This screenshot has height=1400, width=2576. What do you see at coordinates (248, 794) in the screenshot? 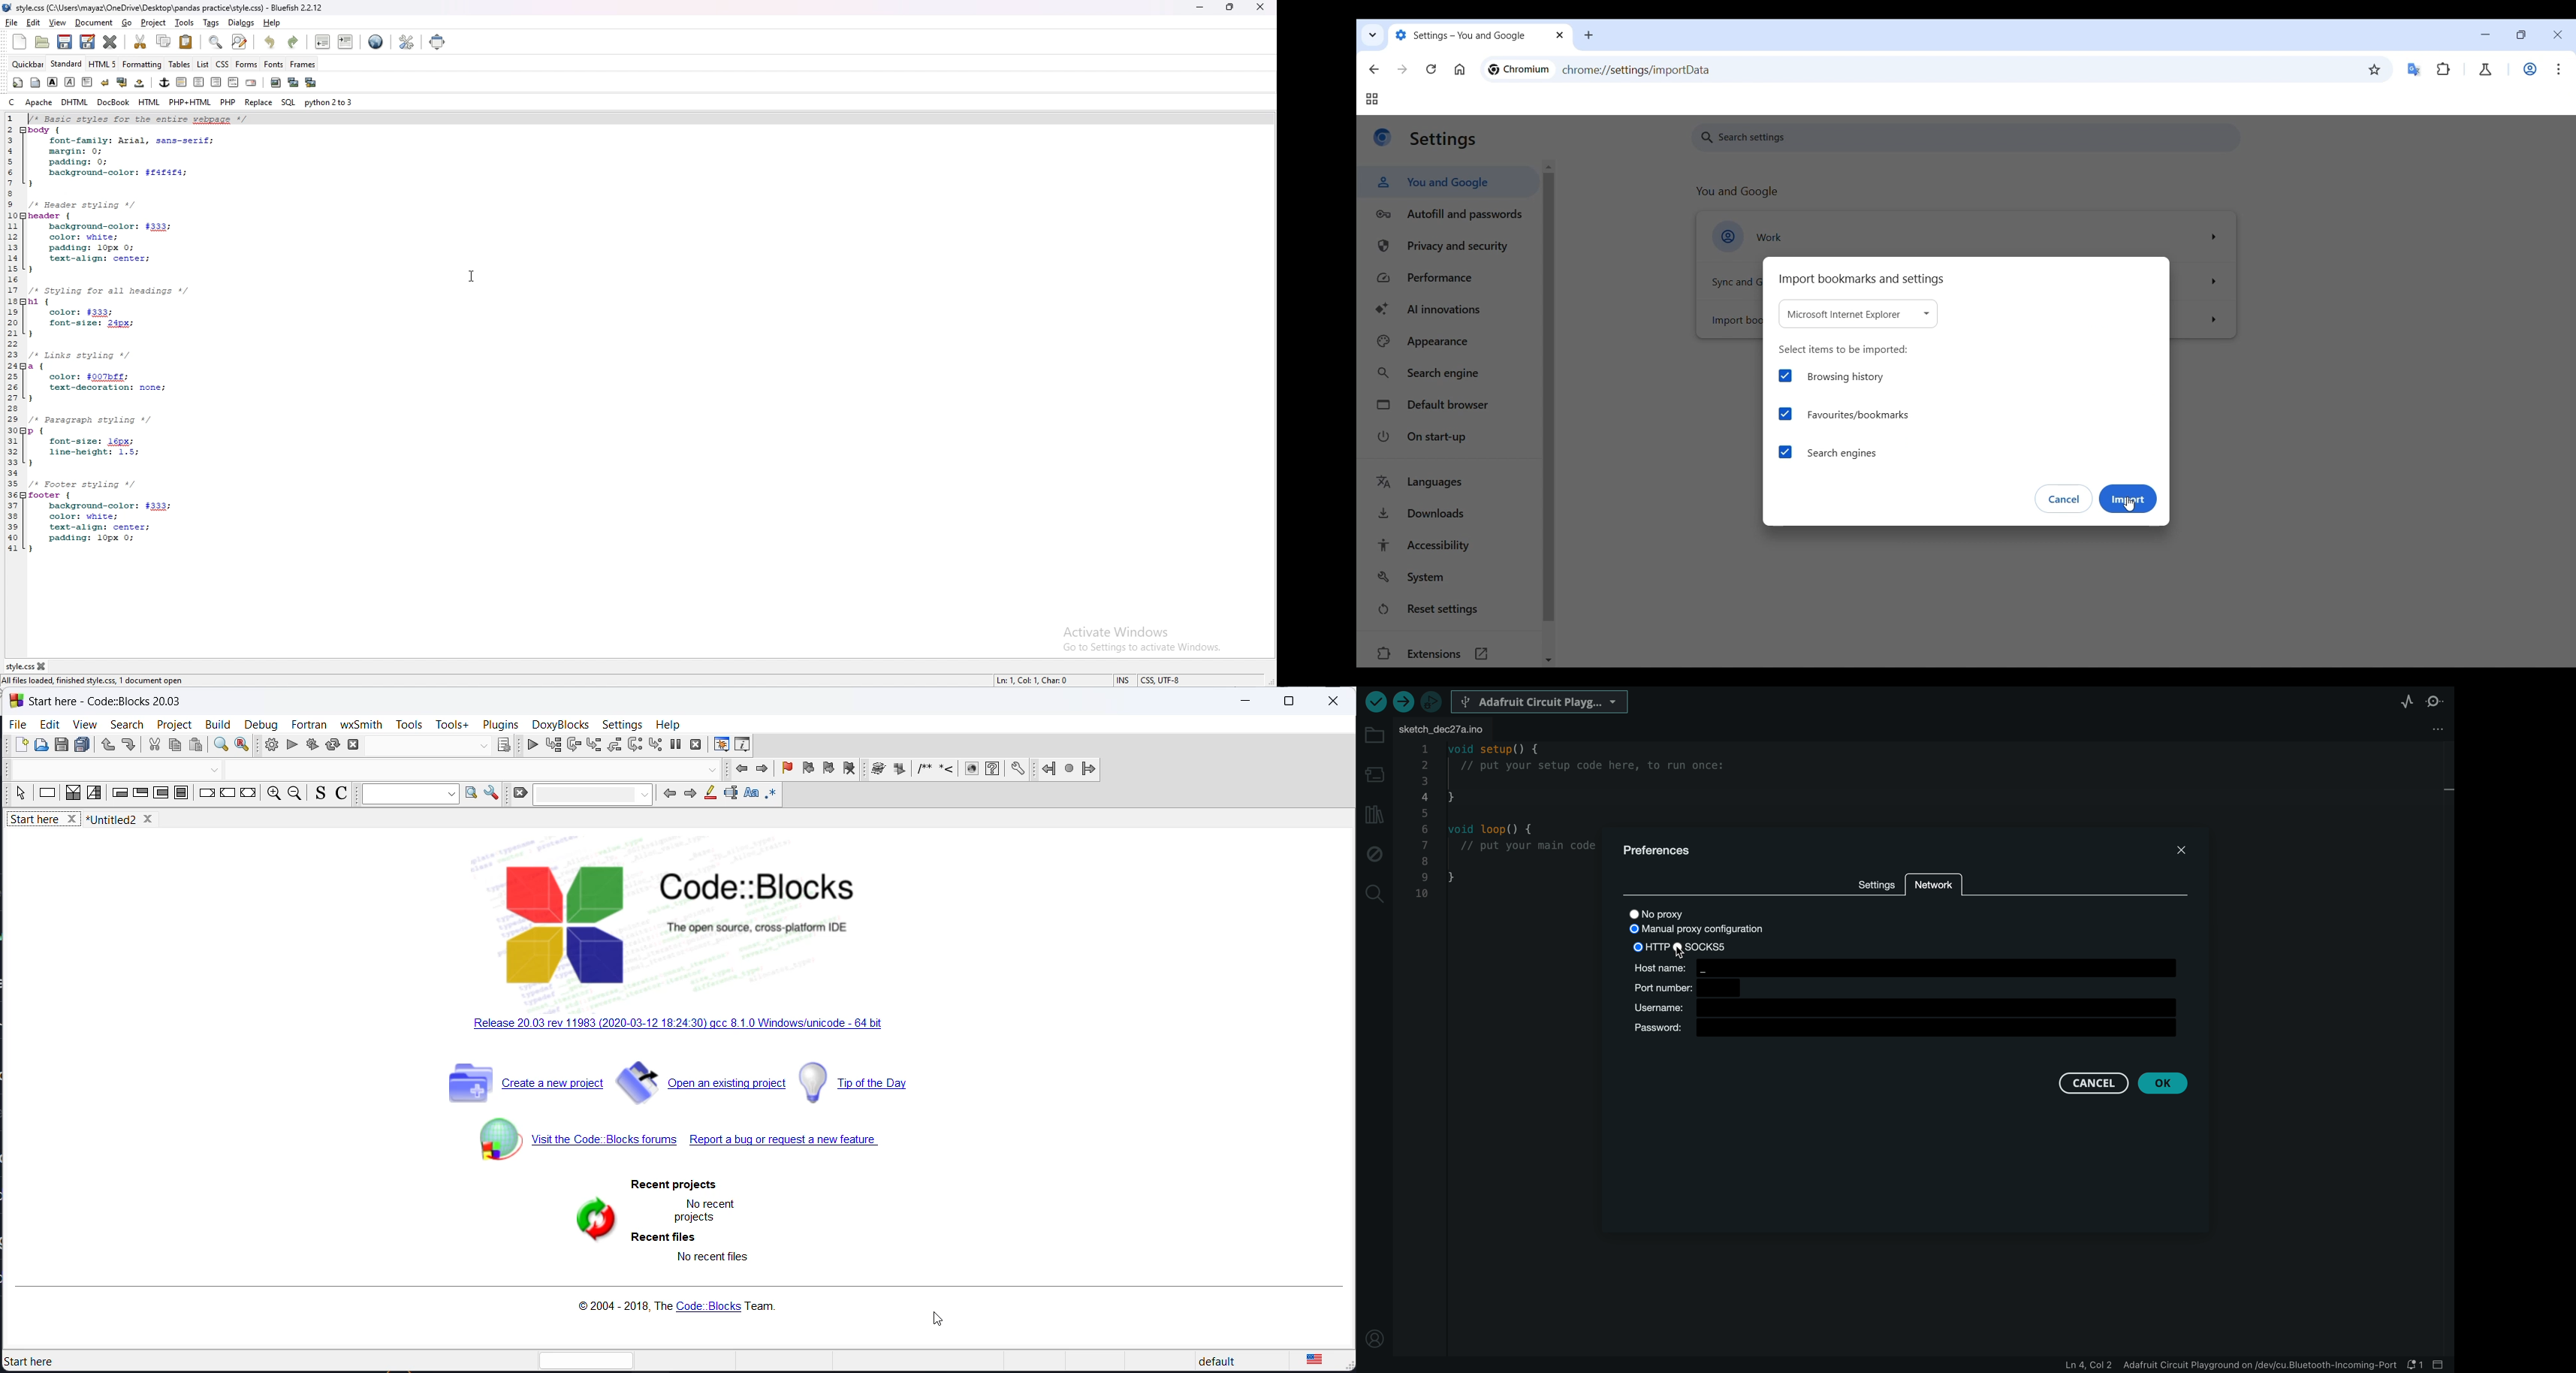
I see `return instruction` at bounding box center [248, 794].